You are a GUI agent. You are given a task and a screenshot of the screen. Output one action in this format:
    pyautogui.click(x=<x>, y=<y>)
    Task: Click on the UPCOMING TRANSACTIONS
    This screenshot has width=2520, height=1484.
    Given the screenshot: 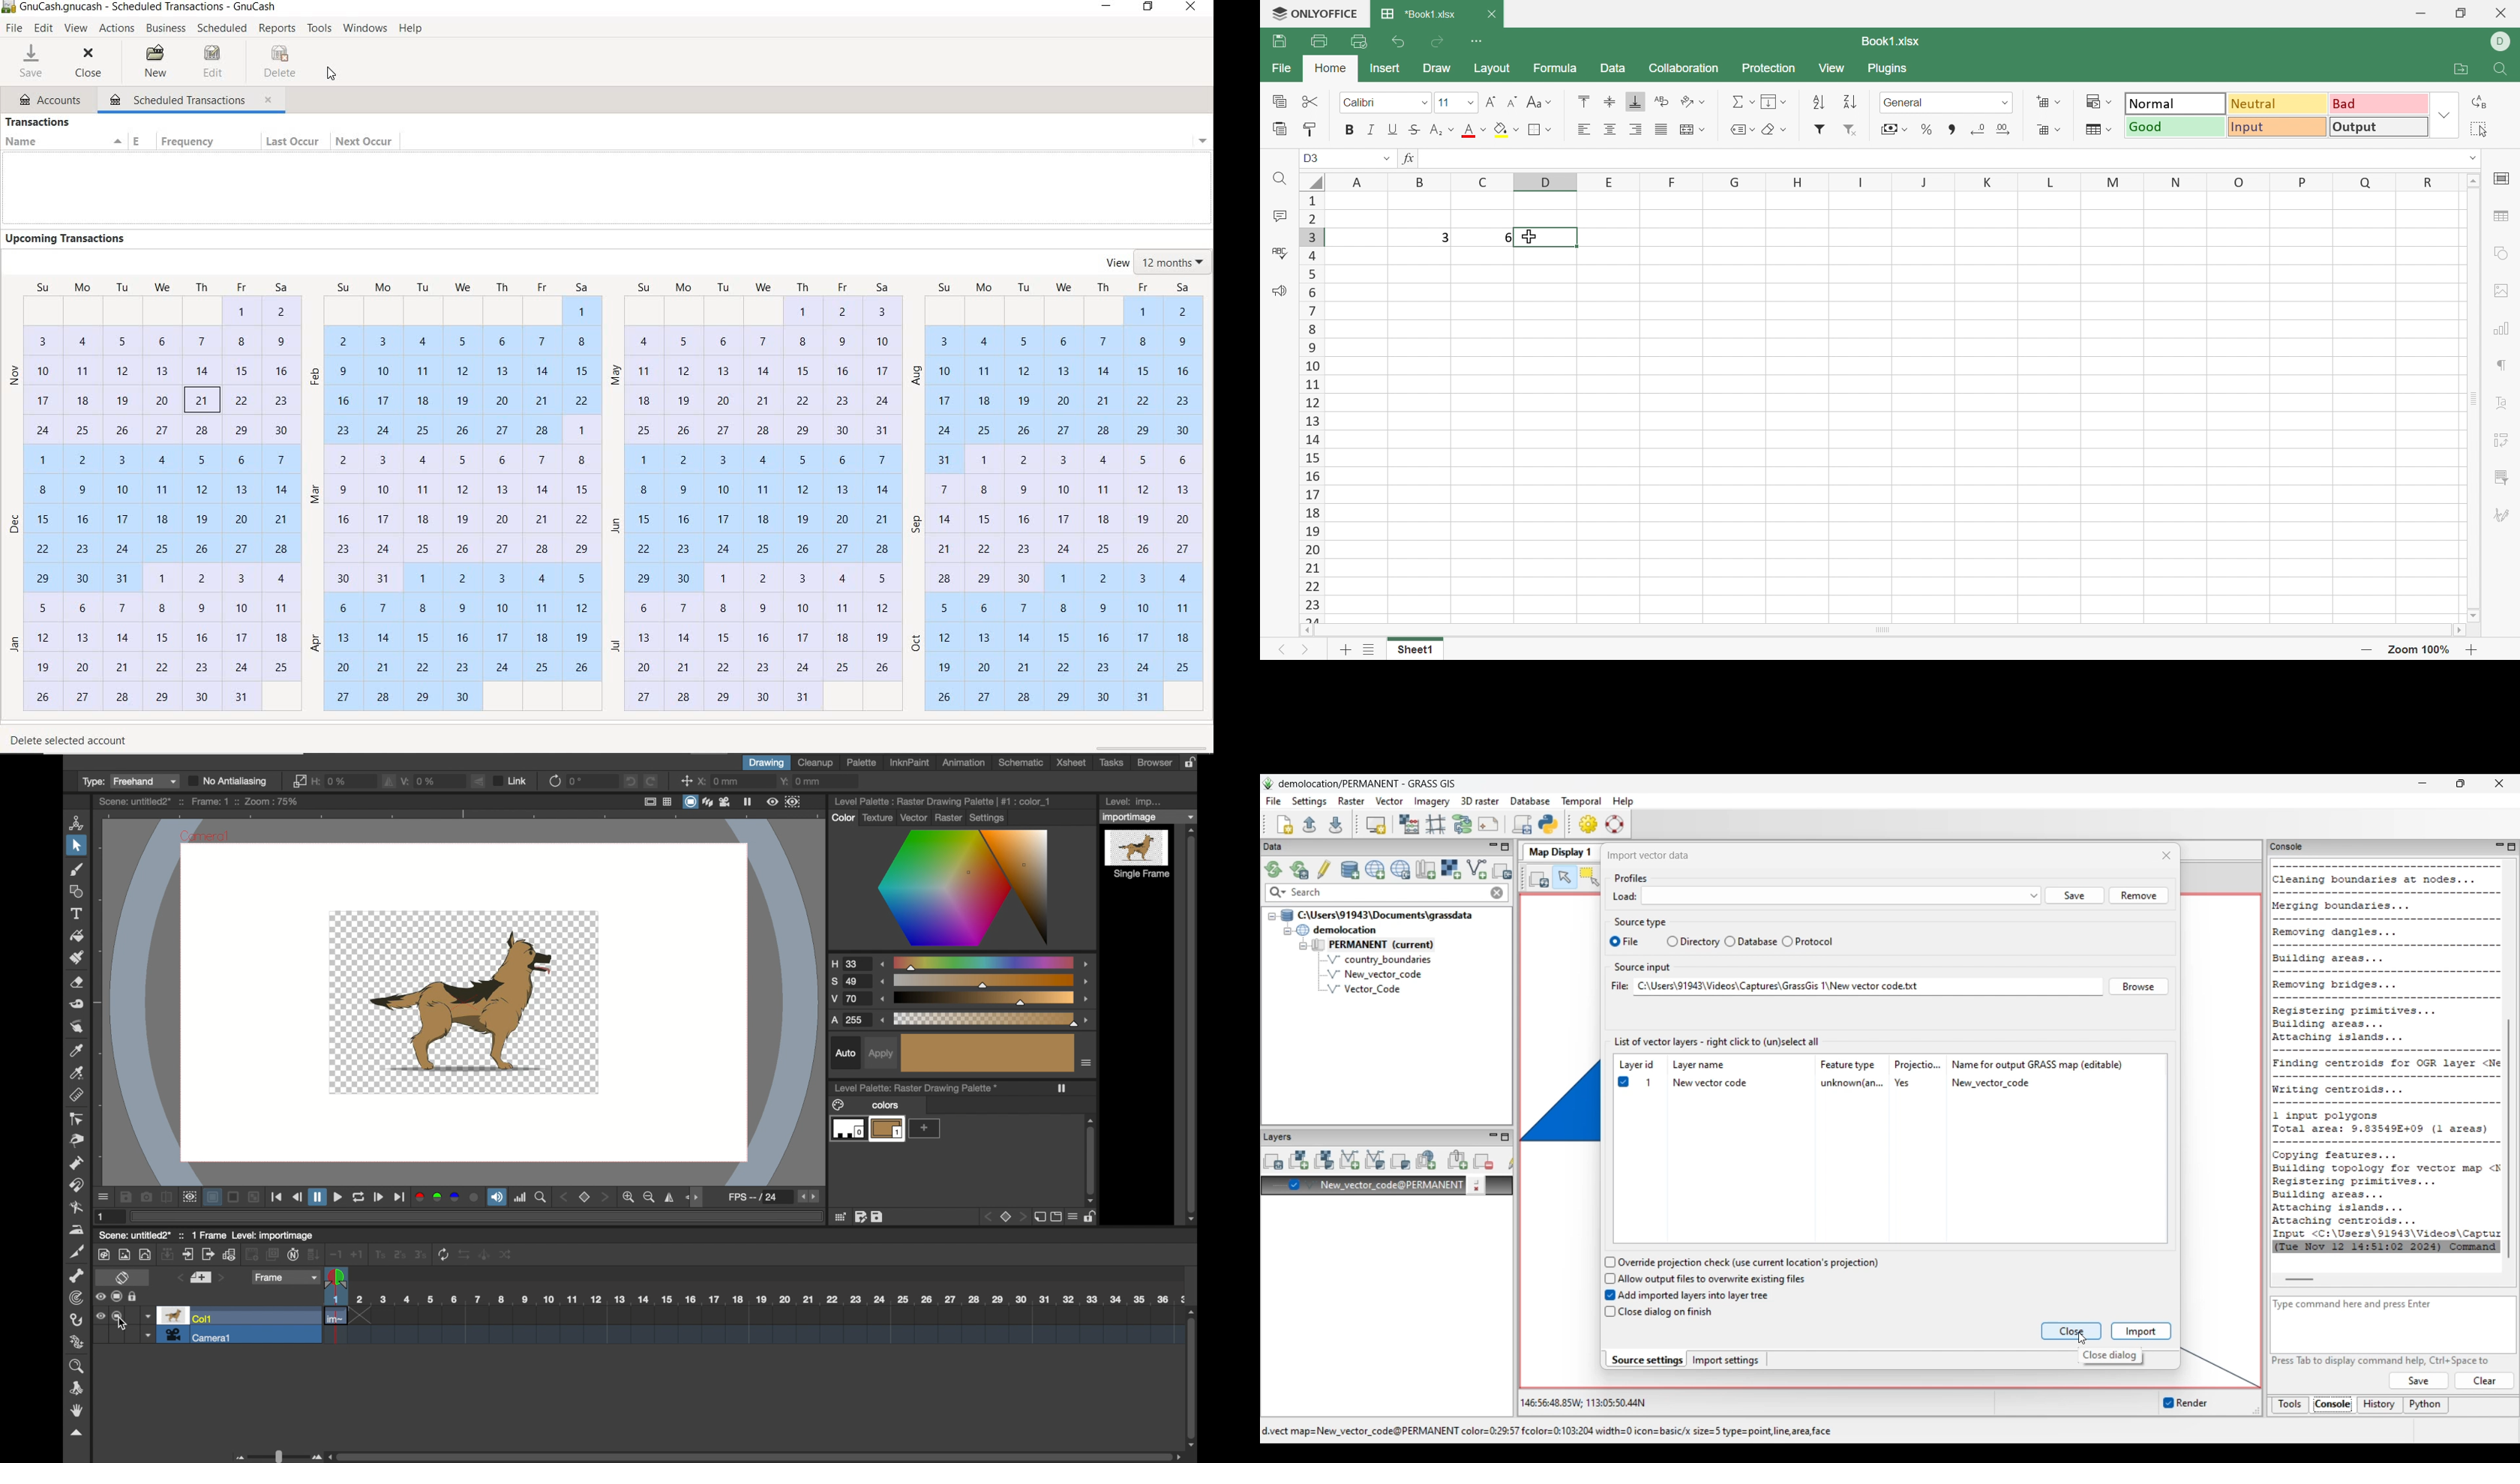 What is the action you would take?
    pyautogui.click(x=66, y=239)
    